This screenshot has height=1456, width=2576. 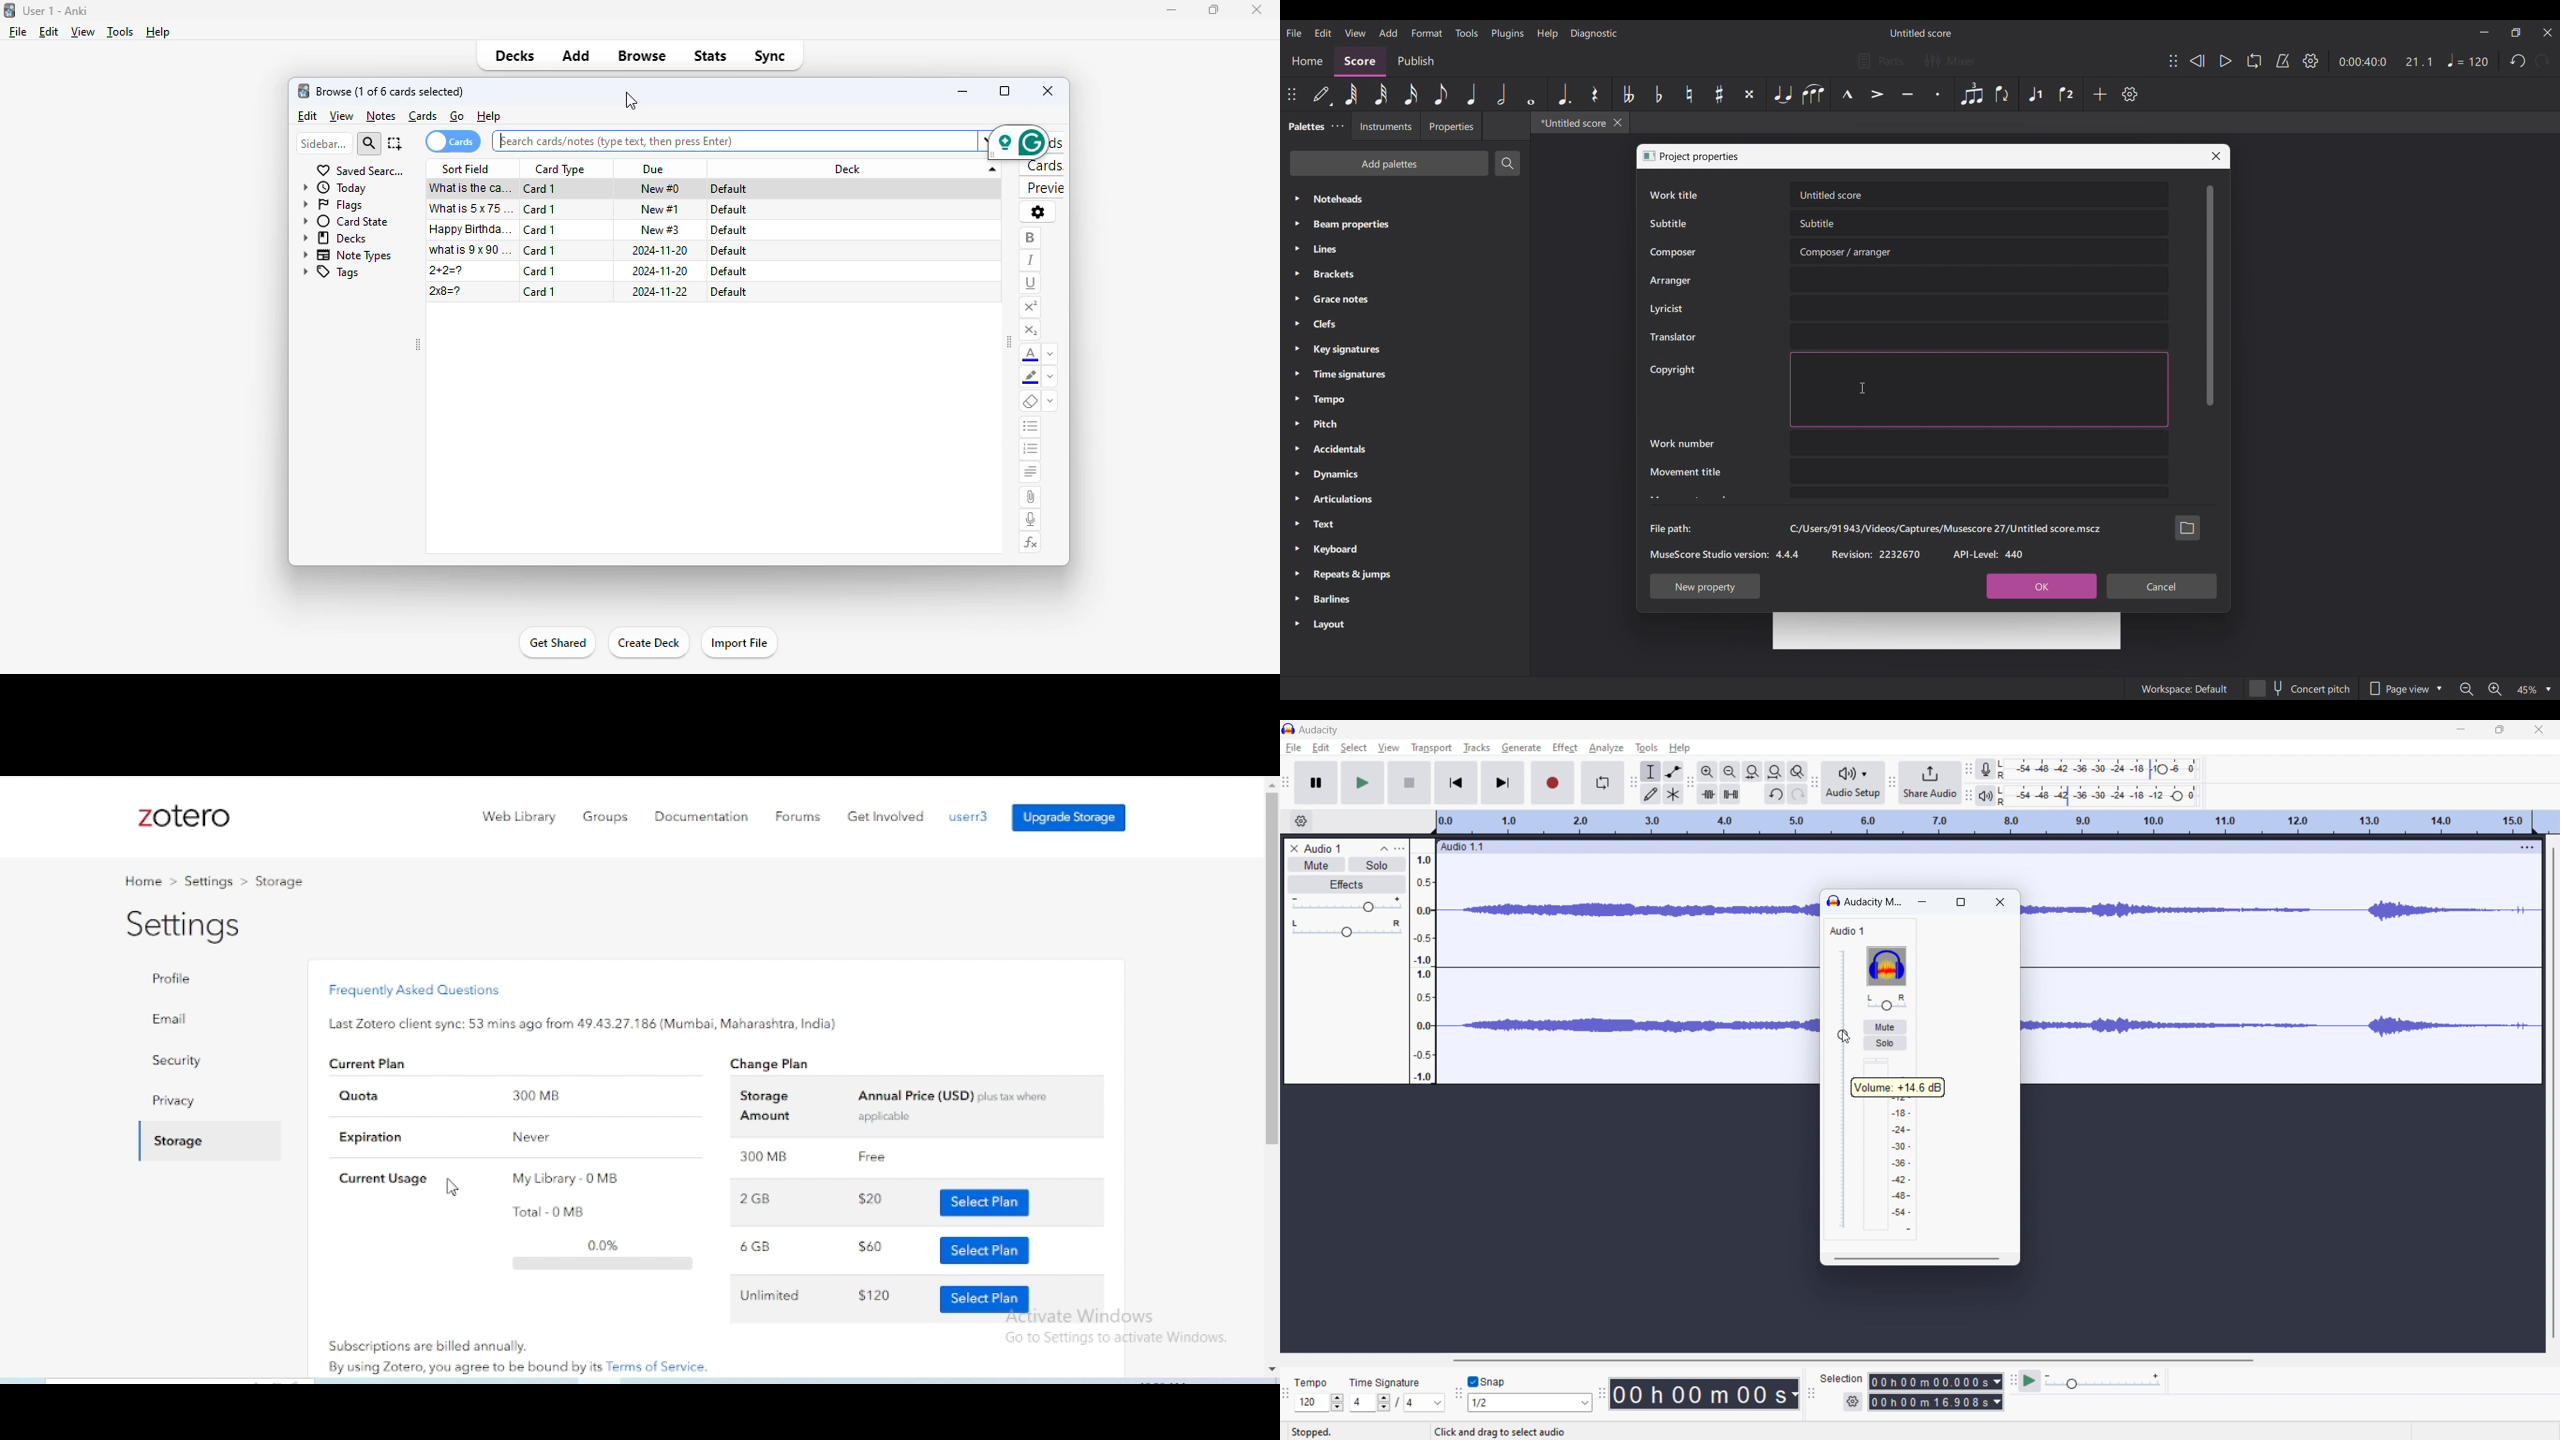 I want to click on cards, so click(x=424, y=116).